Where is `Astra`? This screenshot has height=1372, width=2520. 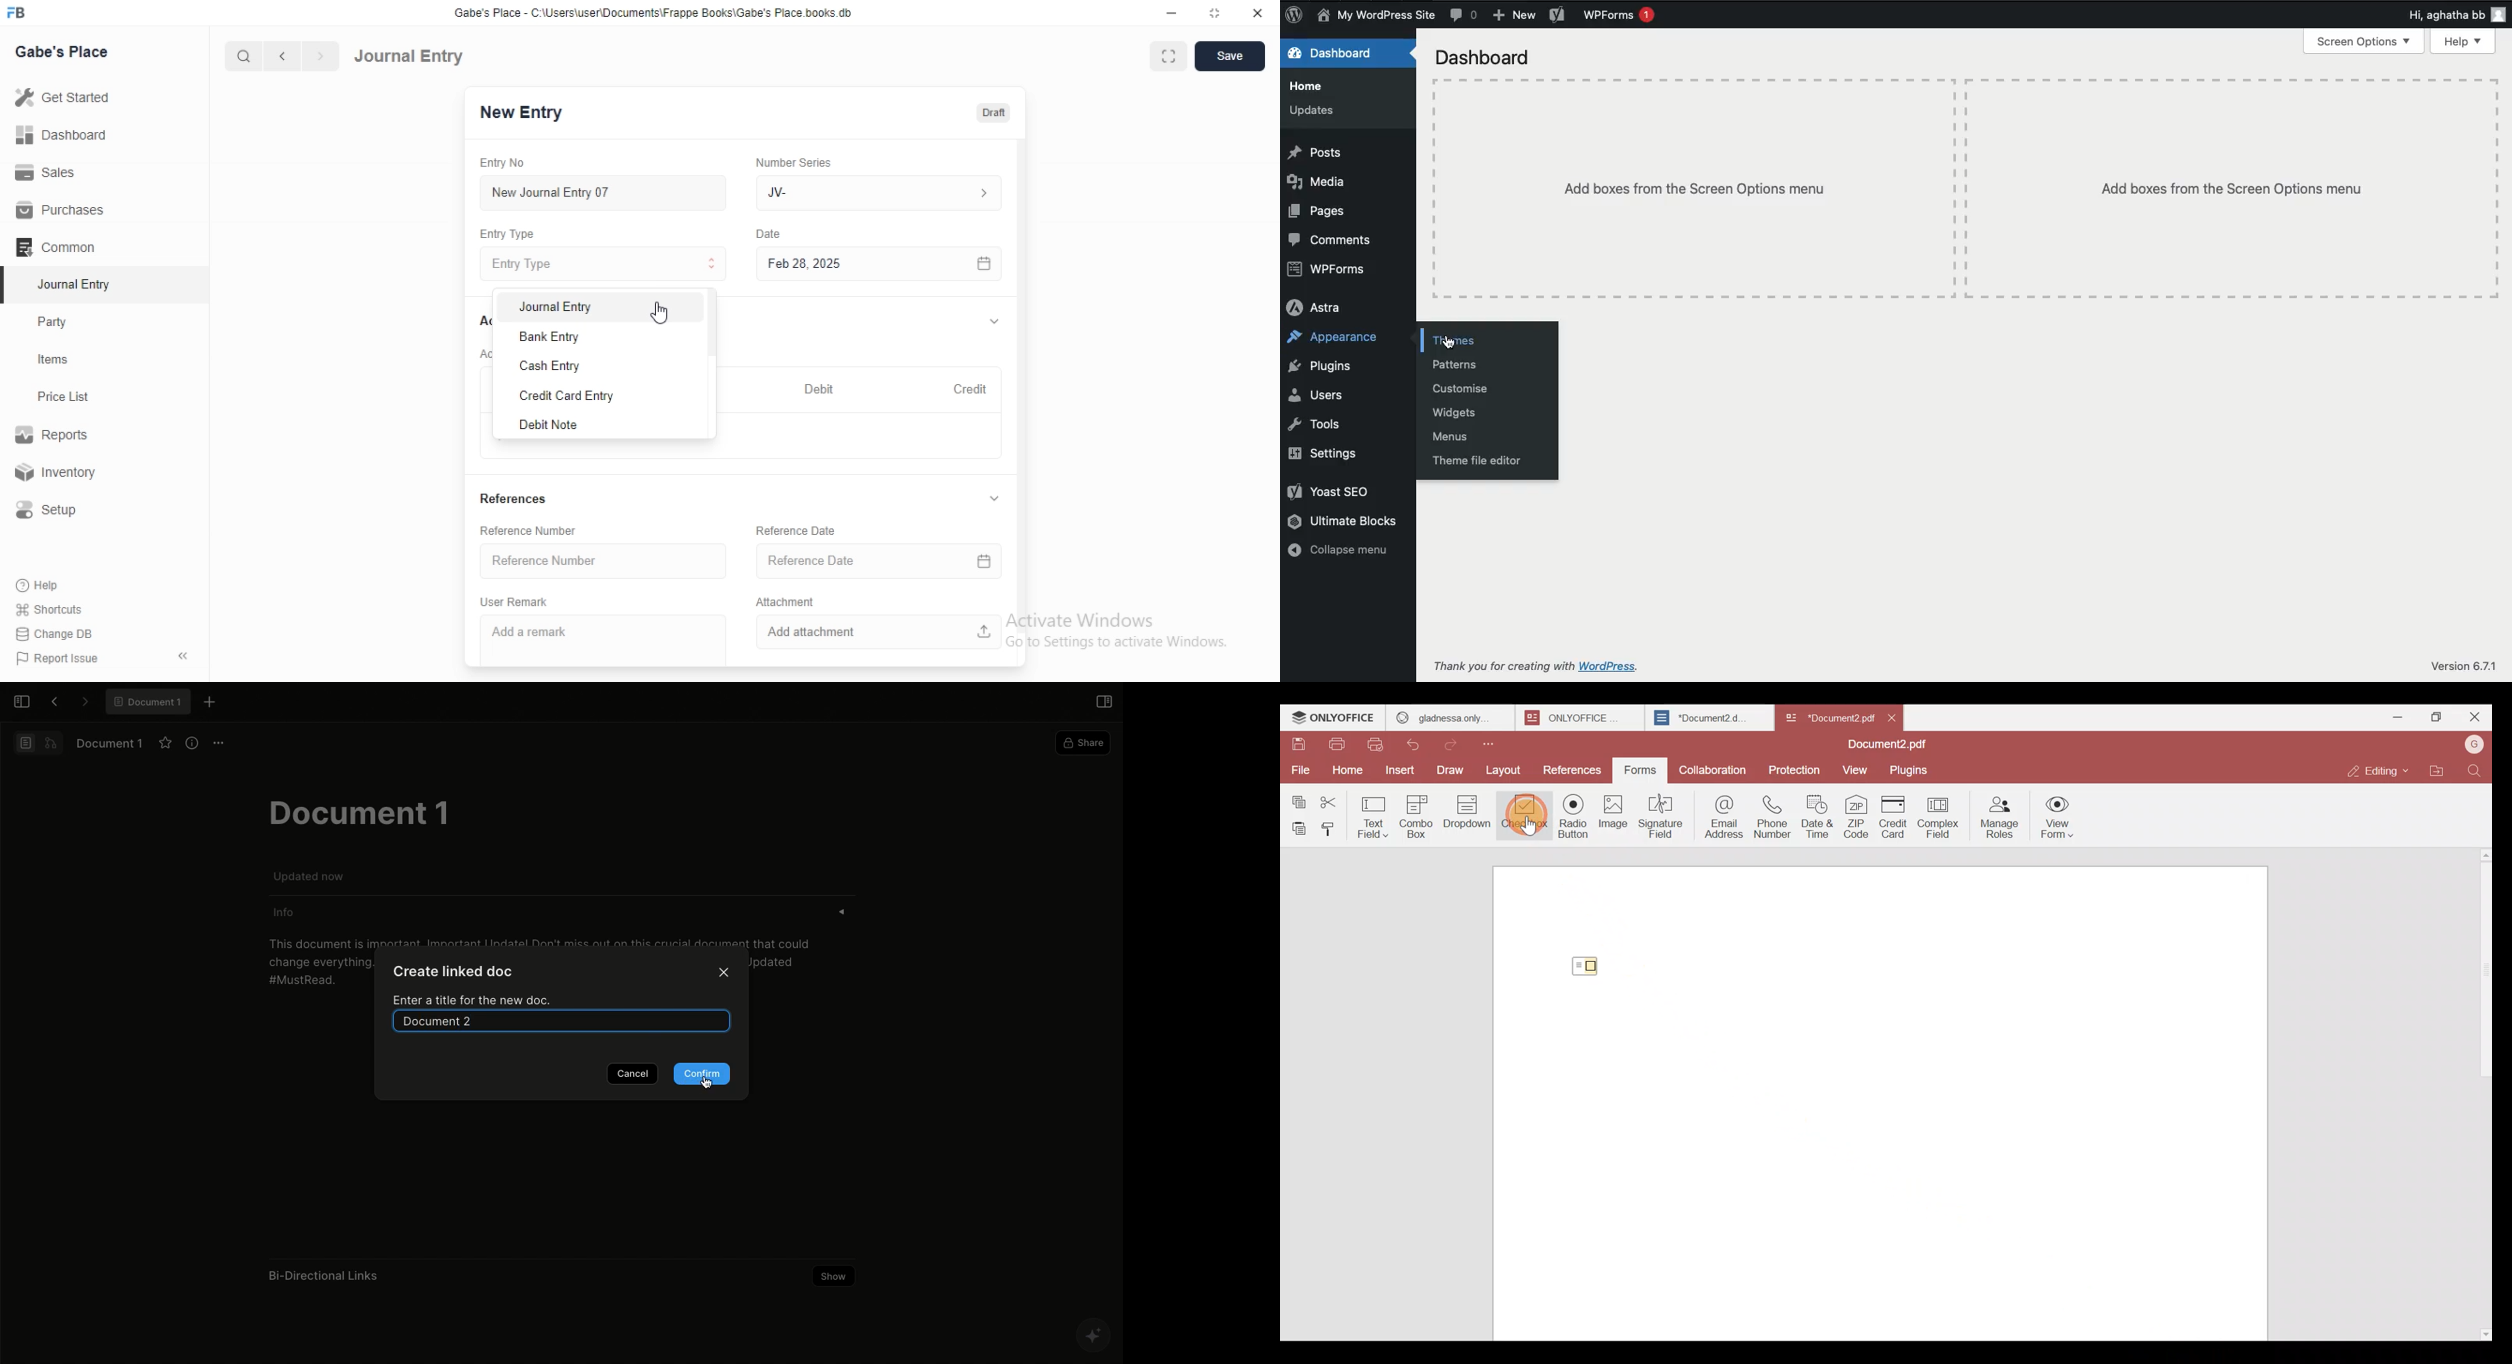
Astra is located at coordinates (1318, 307).